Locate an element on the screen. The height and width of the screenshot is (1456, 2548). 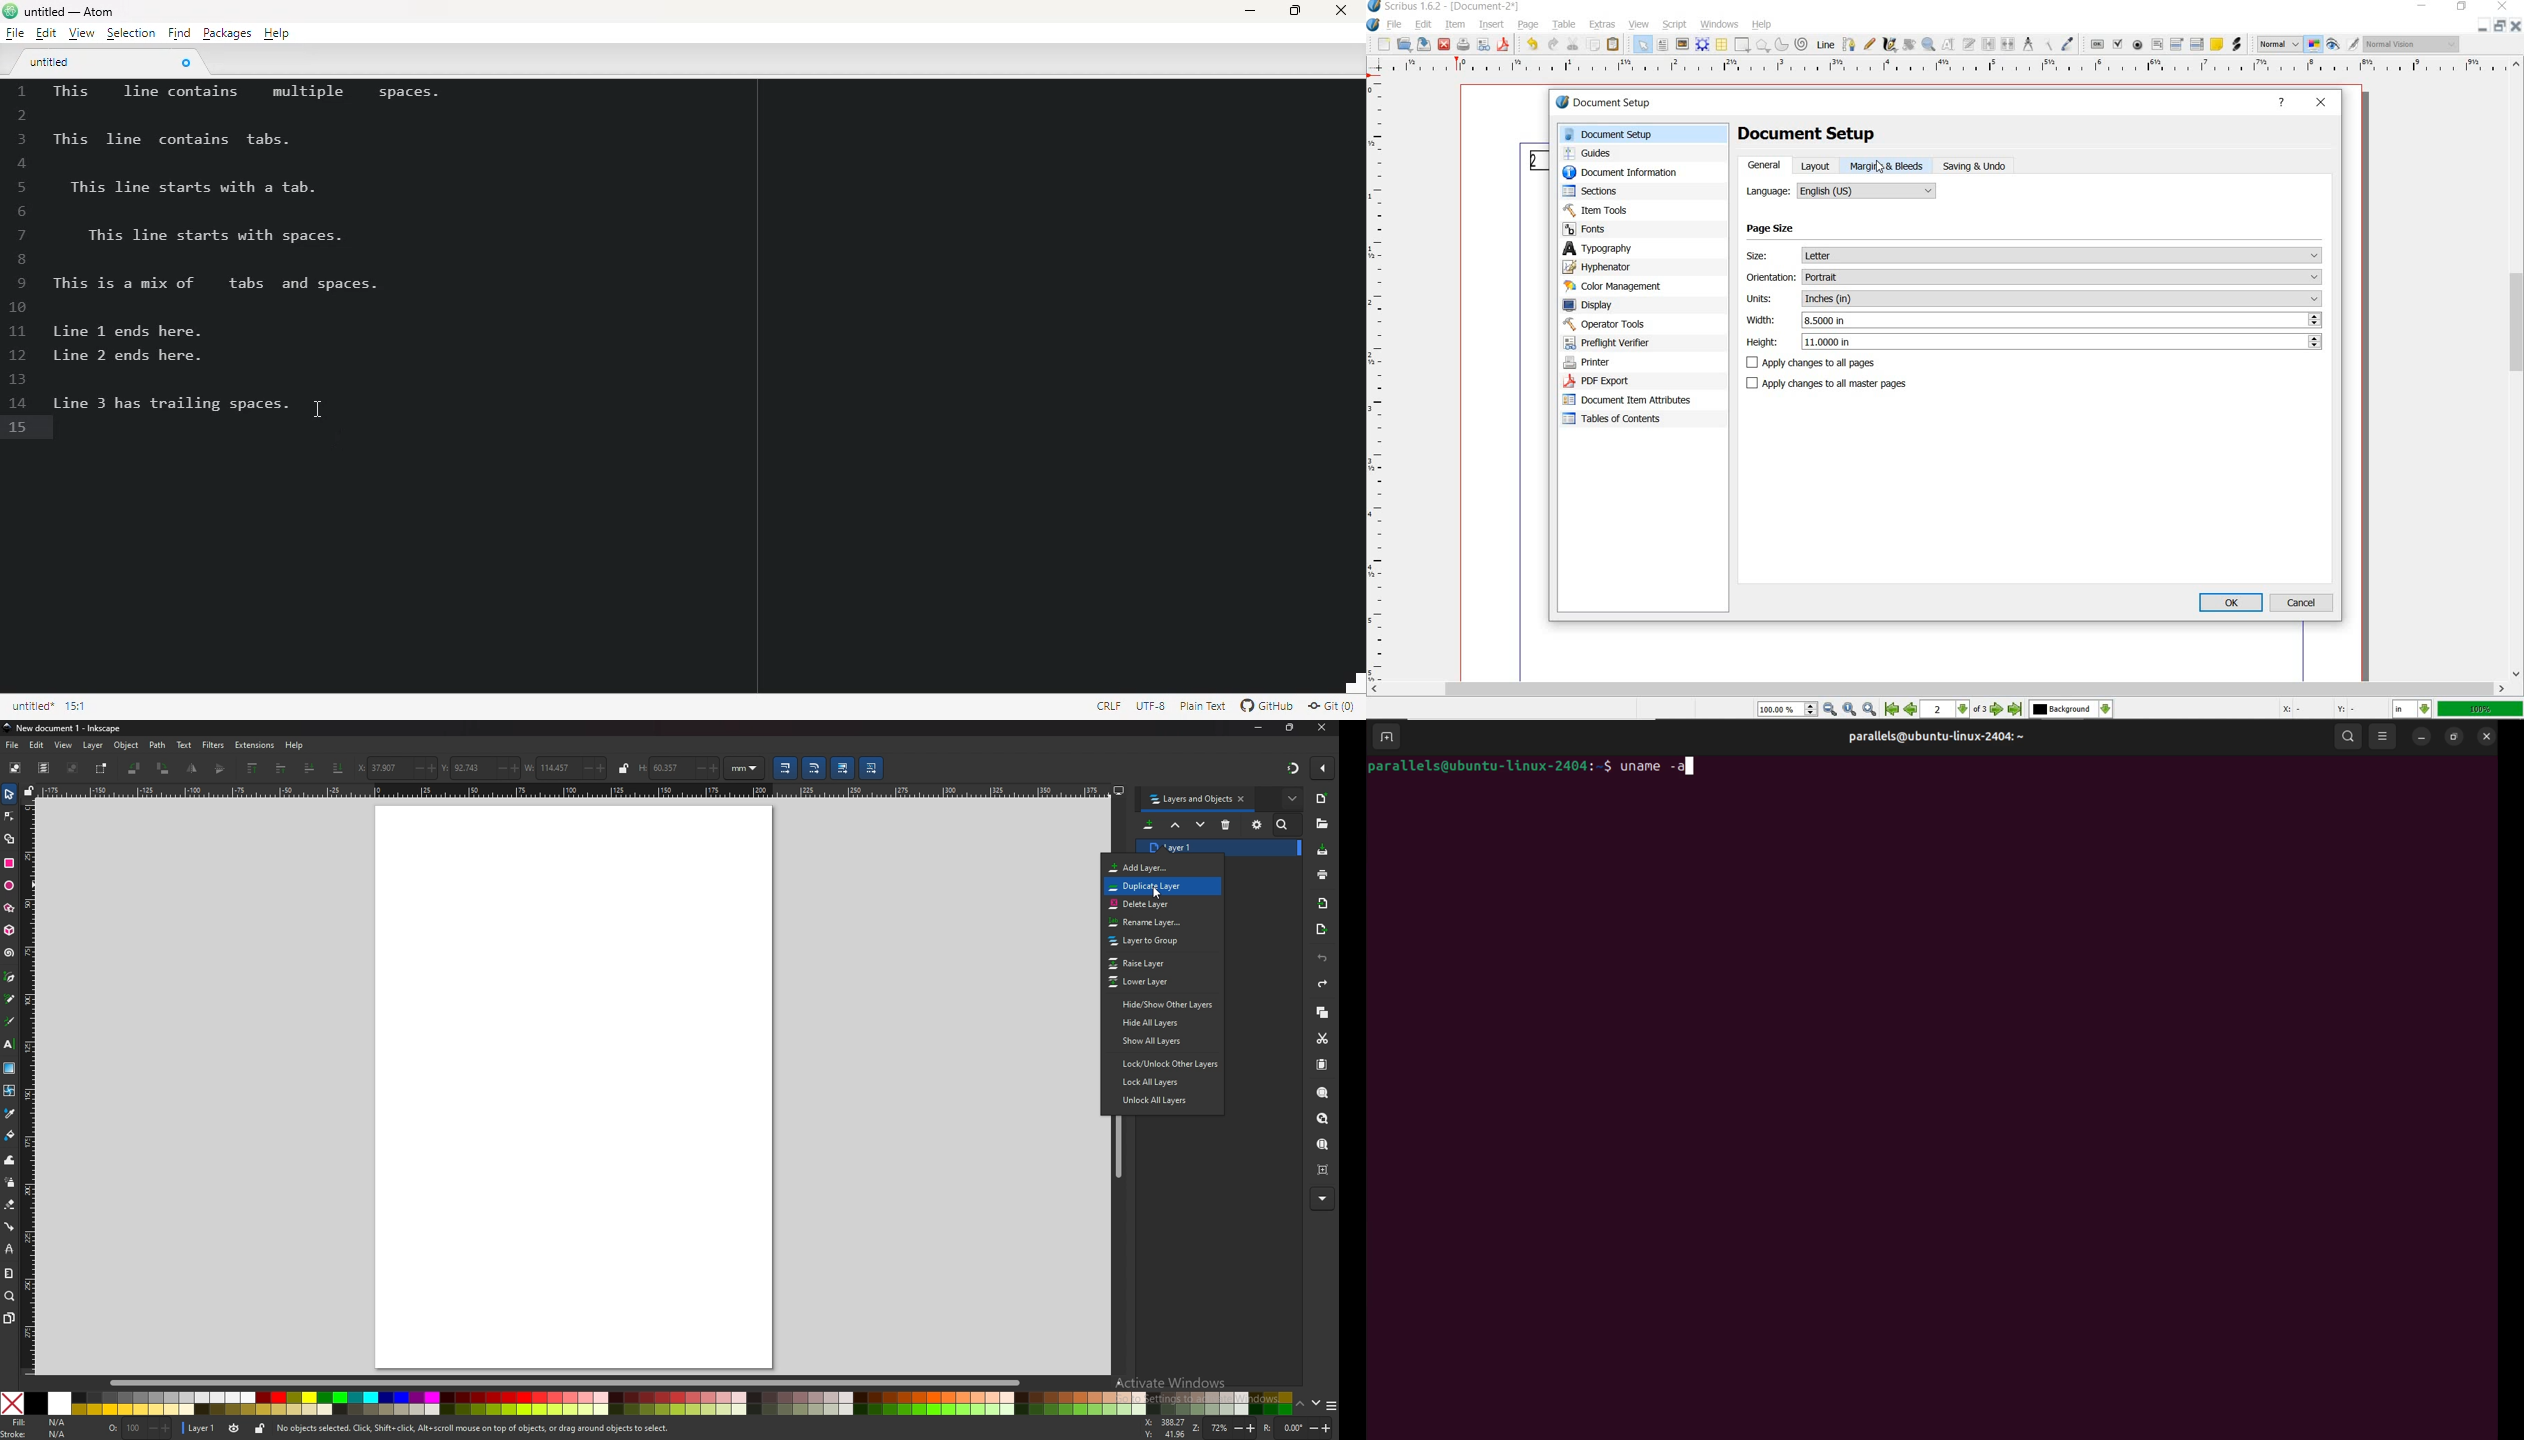
packages is located at coordinates (226, 33).